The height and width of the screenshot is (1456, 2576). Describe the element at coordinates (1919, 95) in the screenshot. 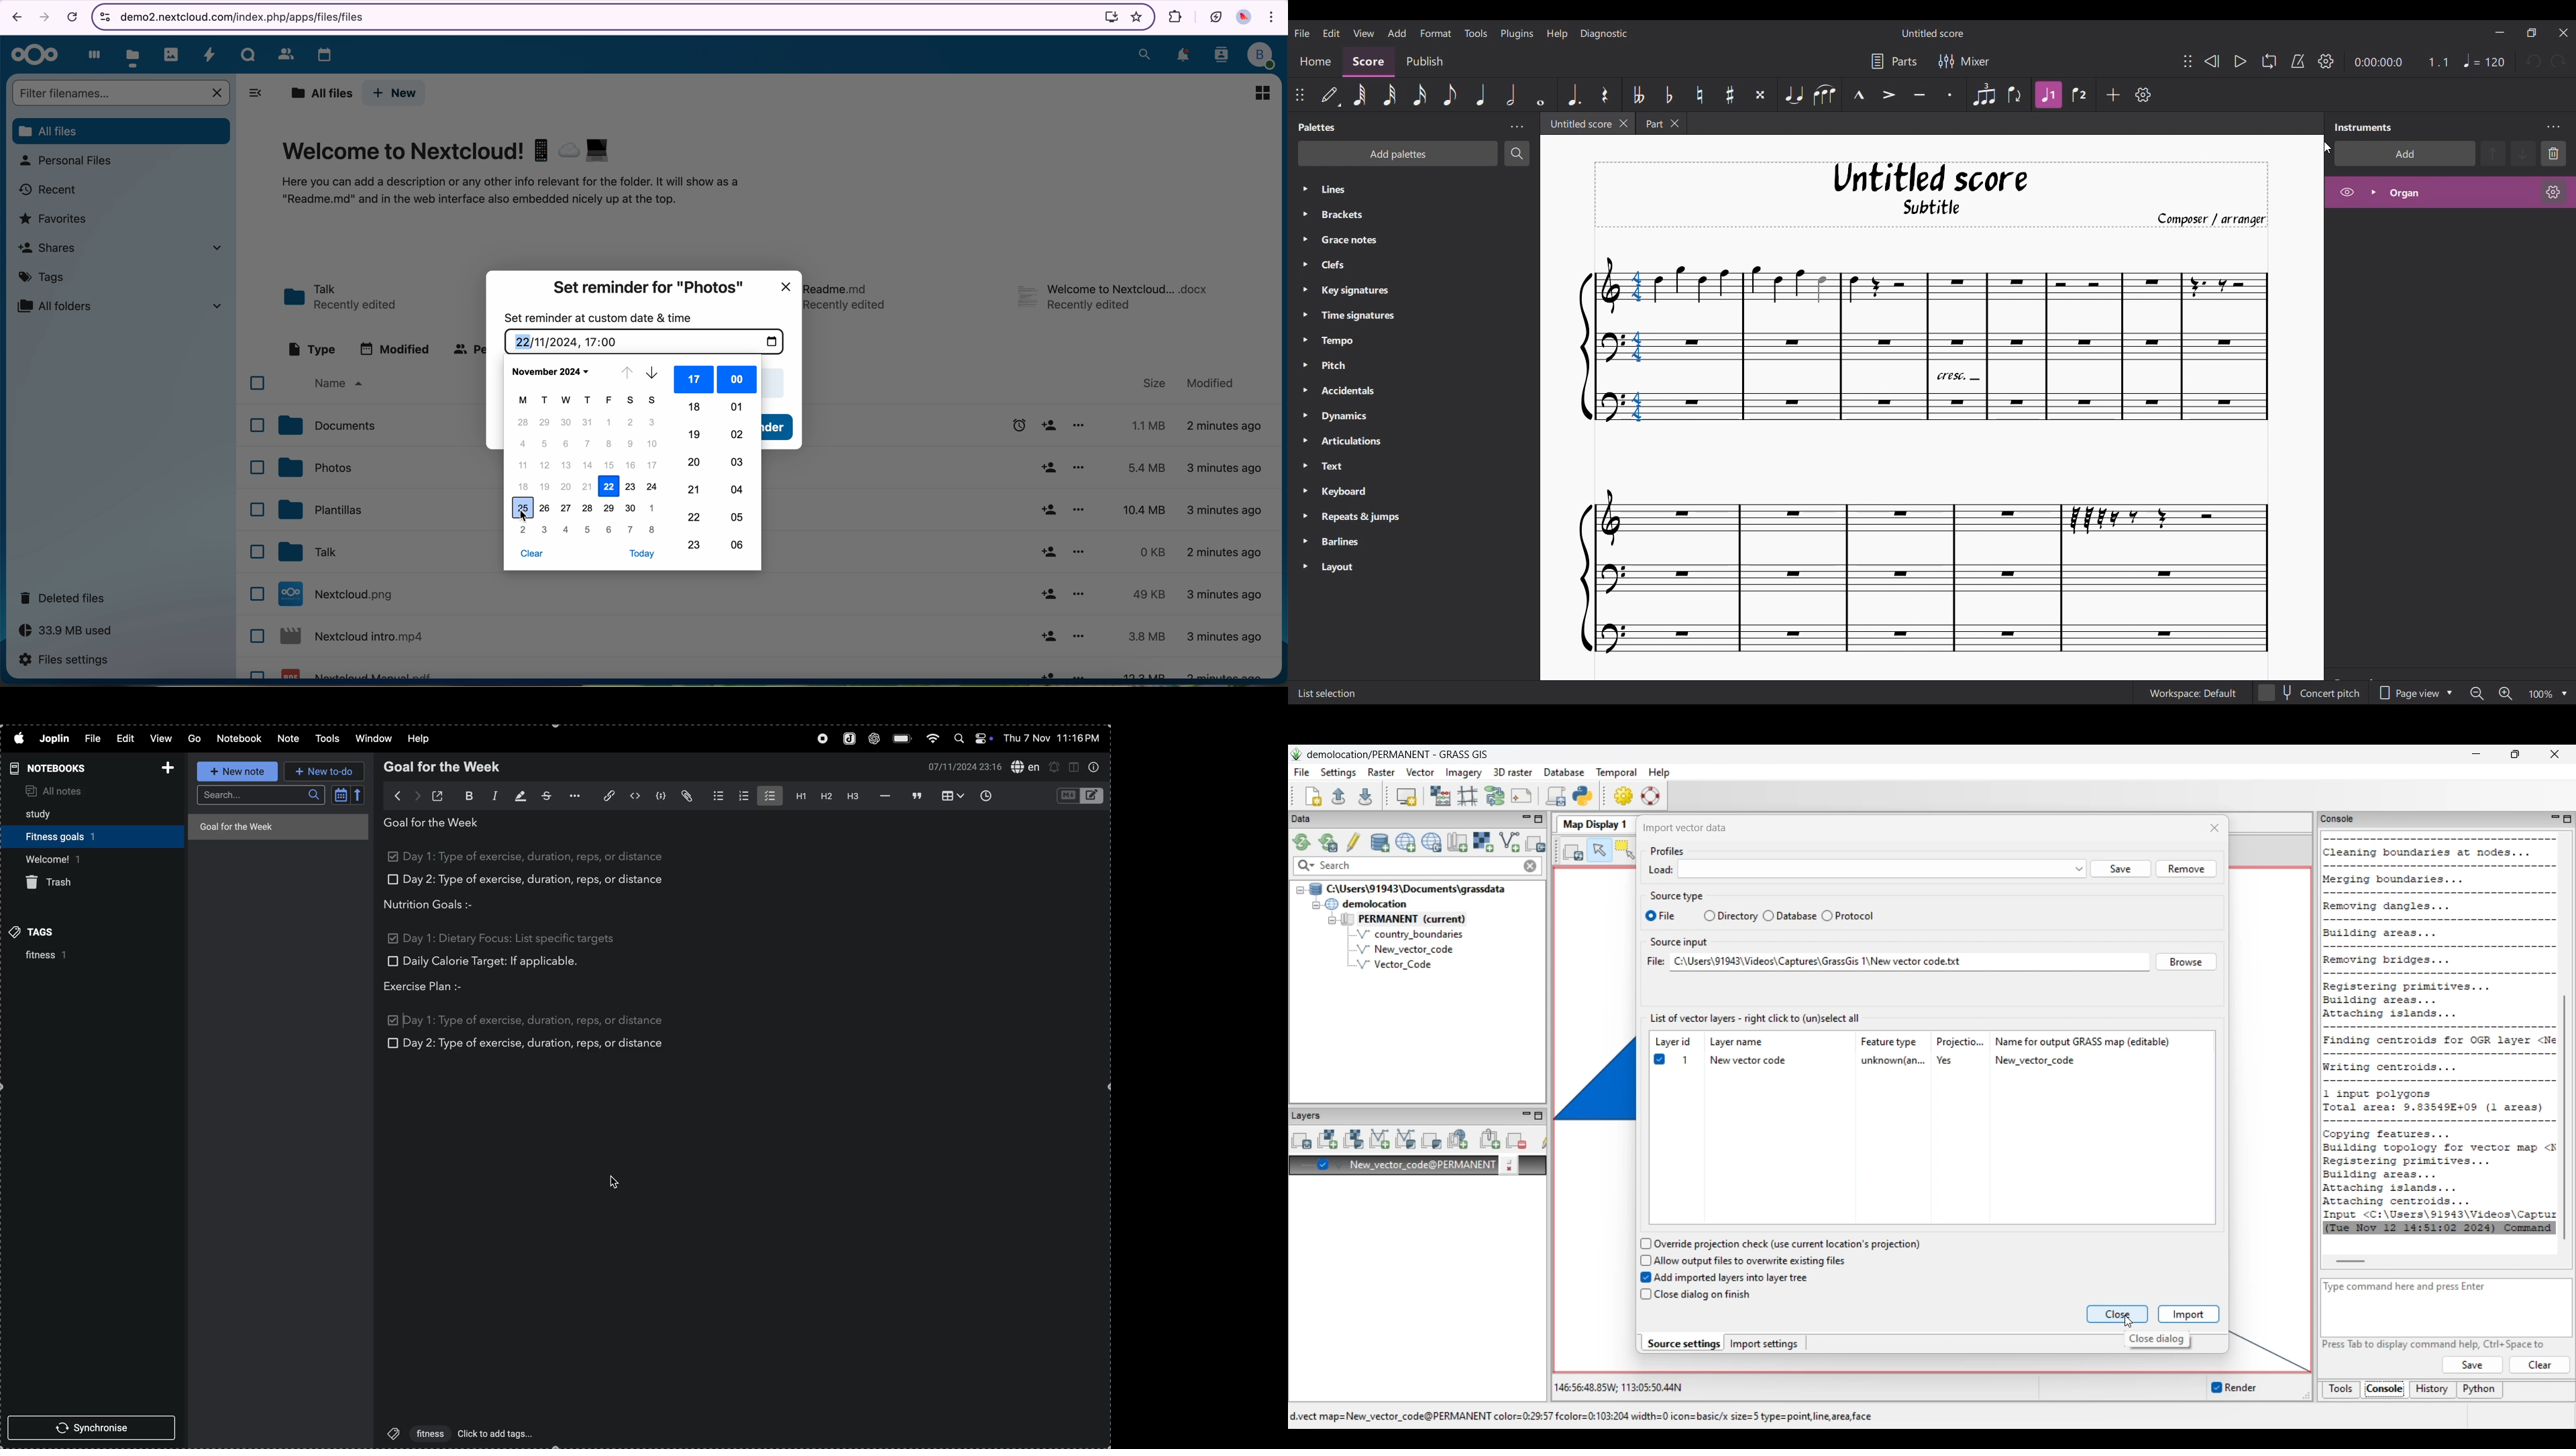

I see `Tenuto` at that location.